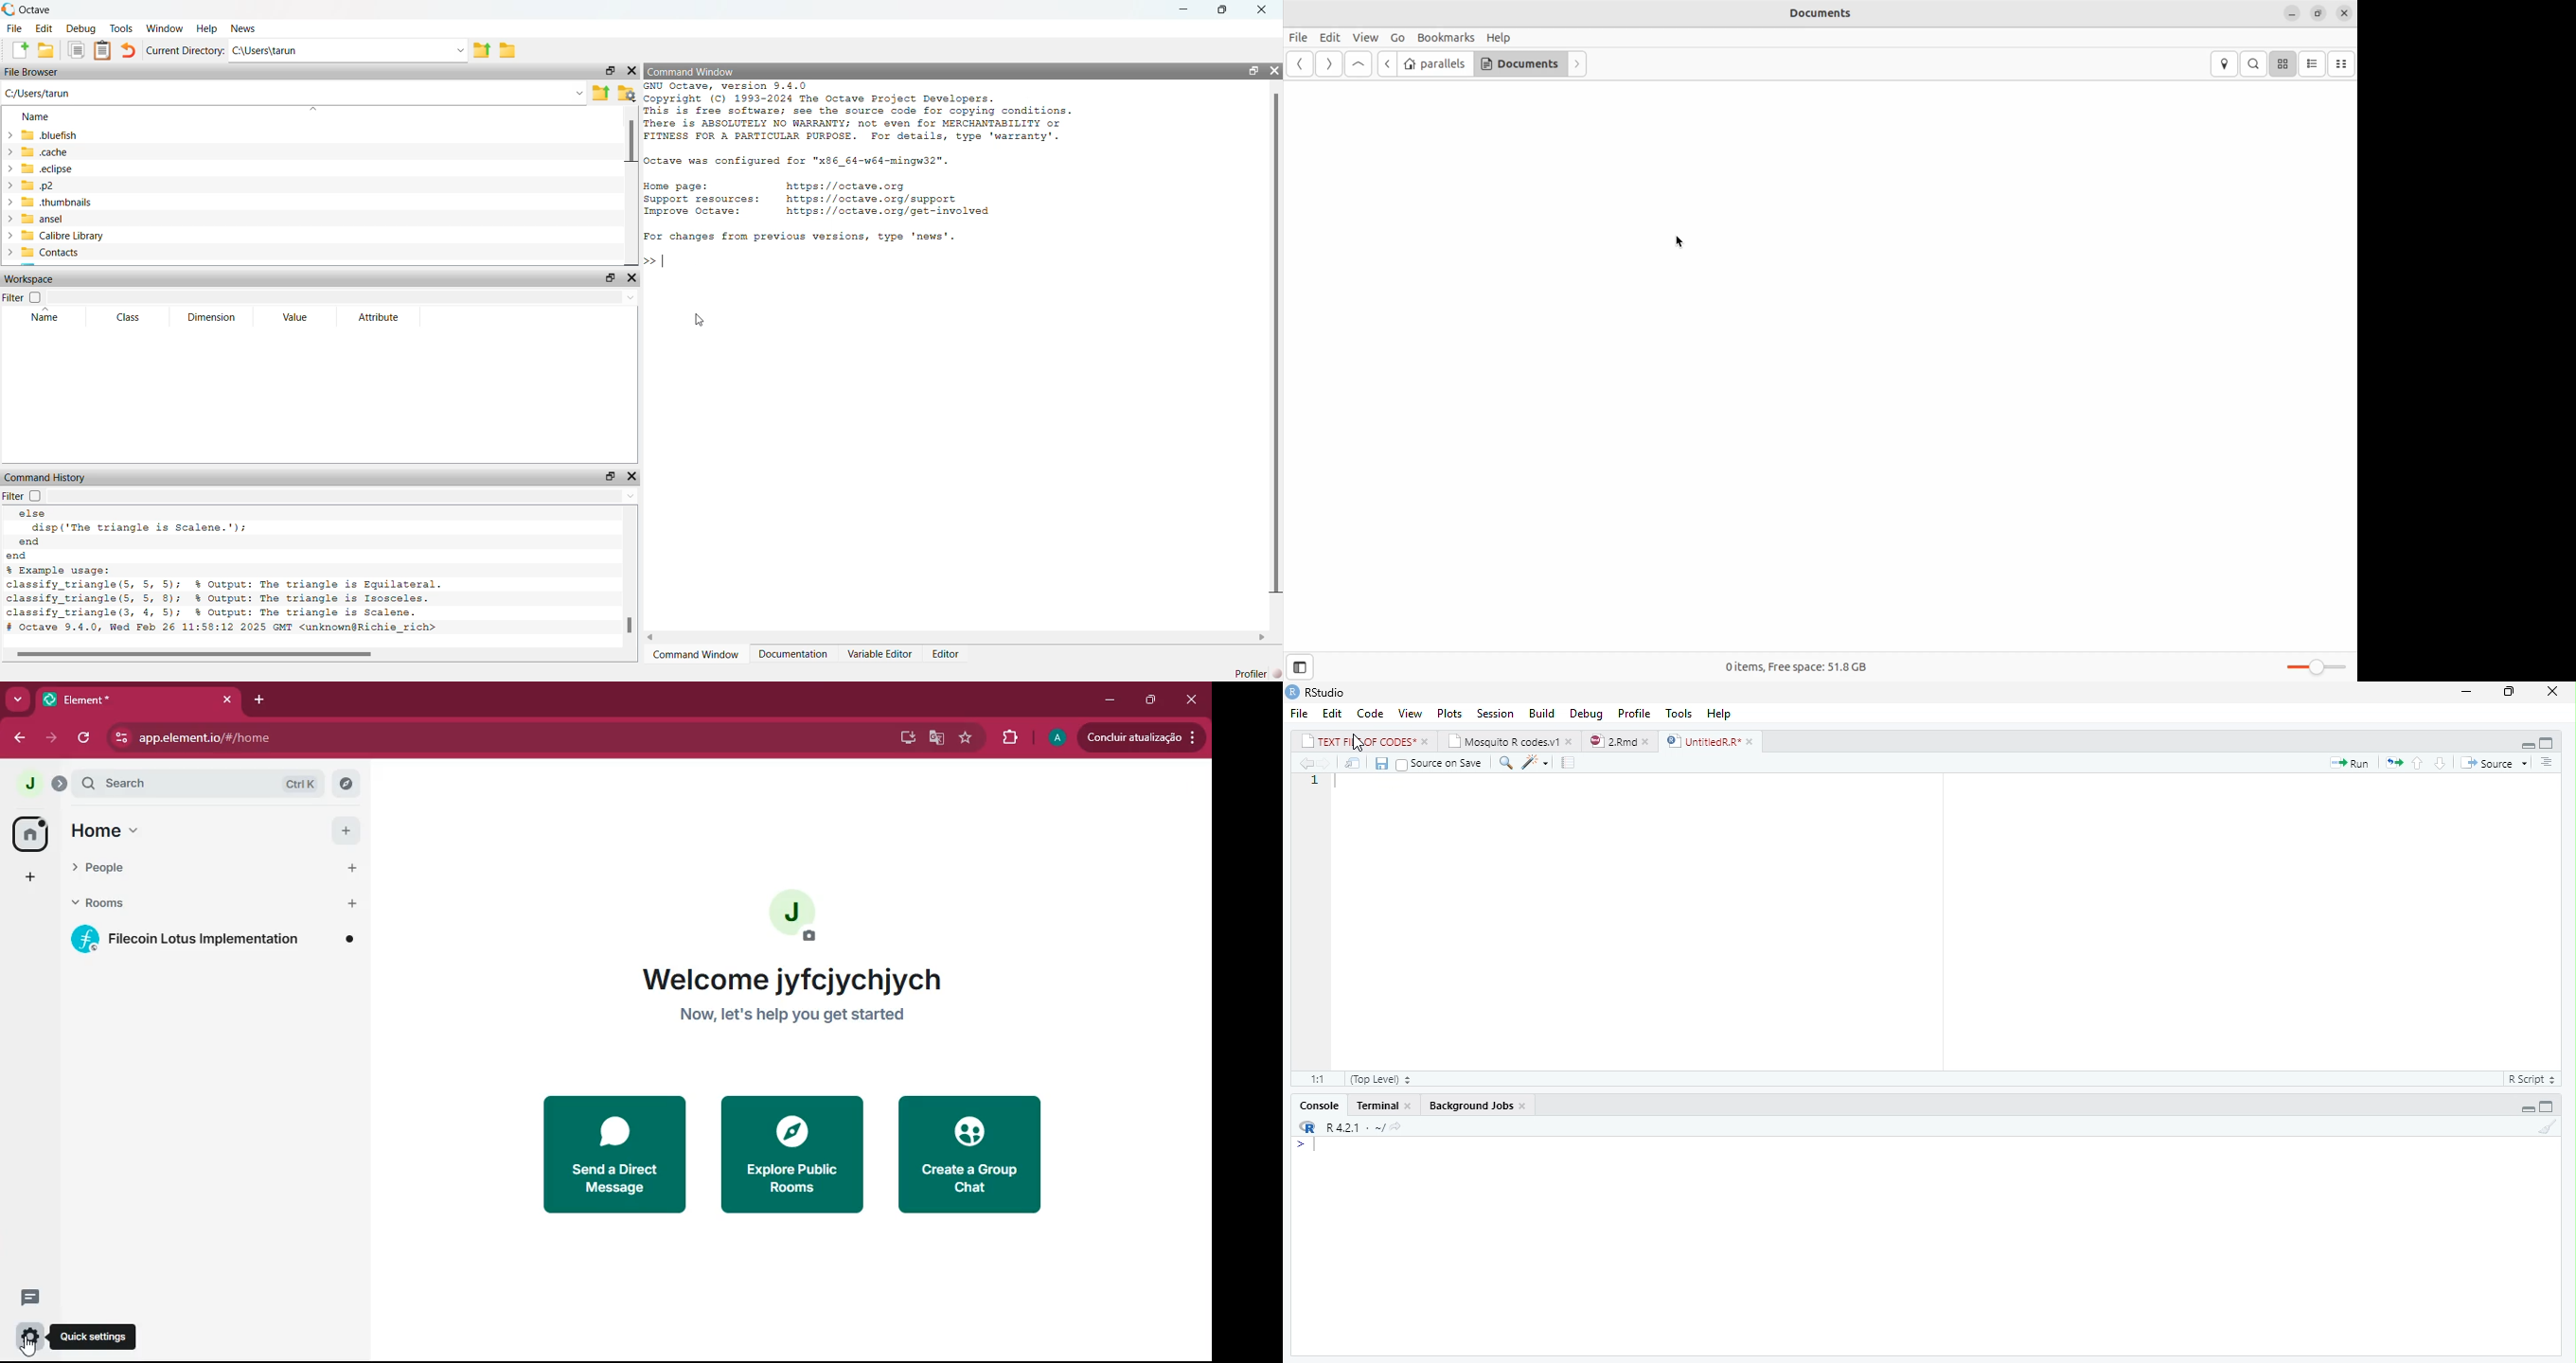 The height and width of the screenshot is (1372, 2576). What do you see at coordinates (1318, 1106) in the screenshot?
I see `Console` at bounding box center [1318, 1106].